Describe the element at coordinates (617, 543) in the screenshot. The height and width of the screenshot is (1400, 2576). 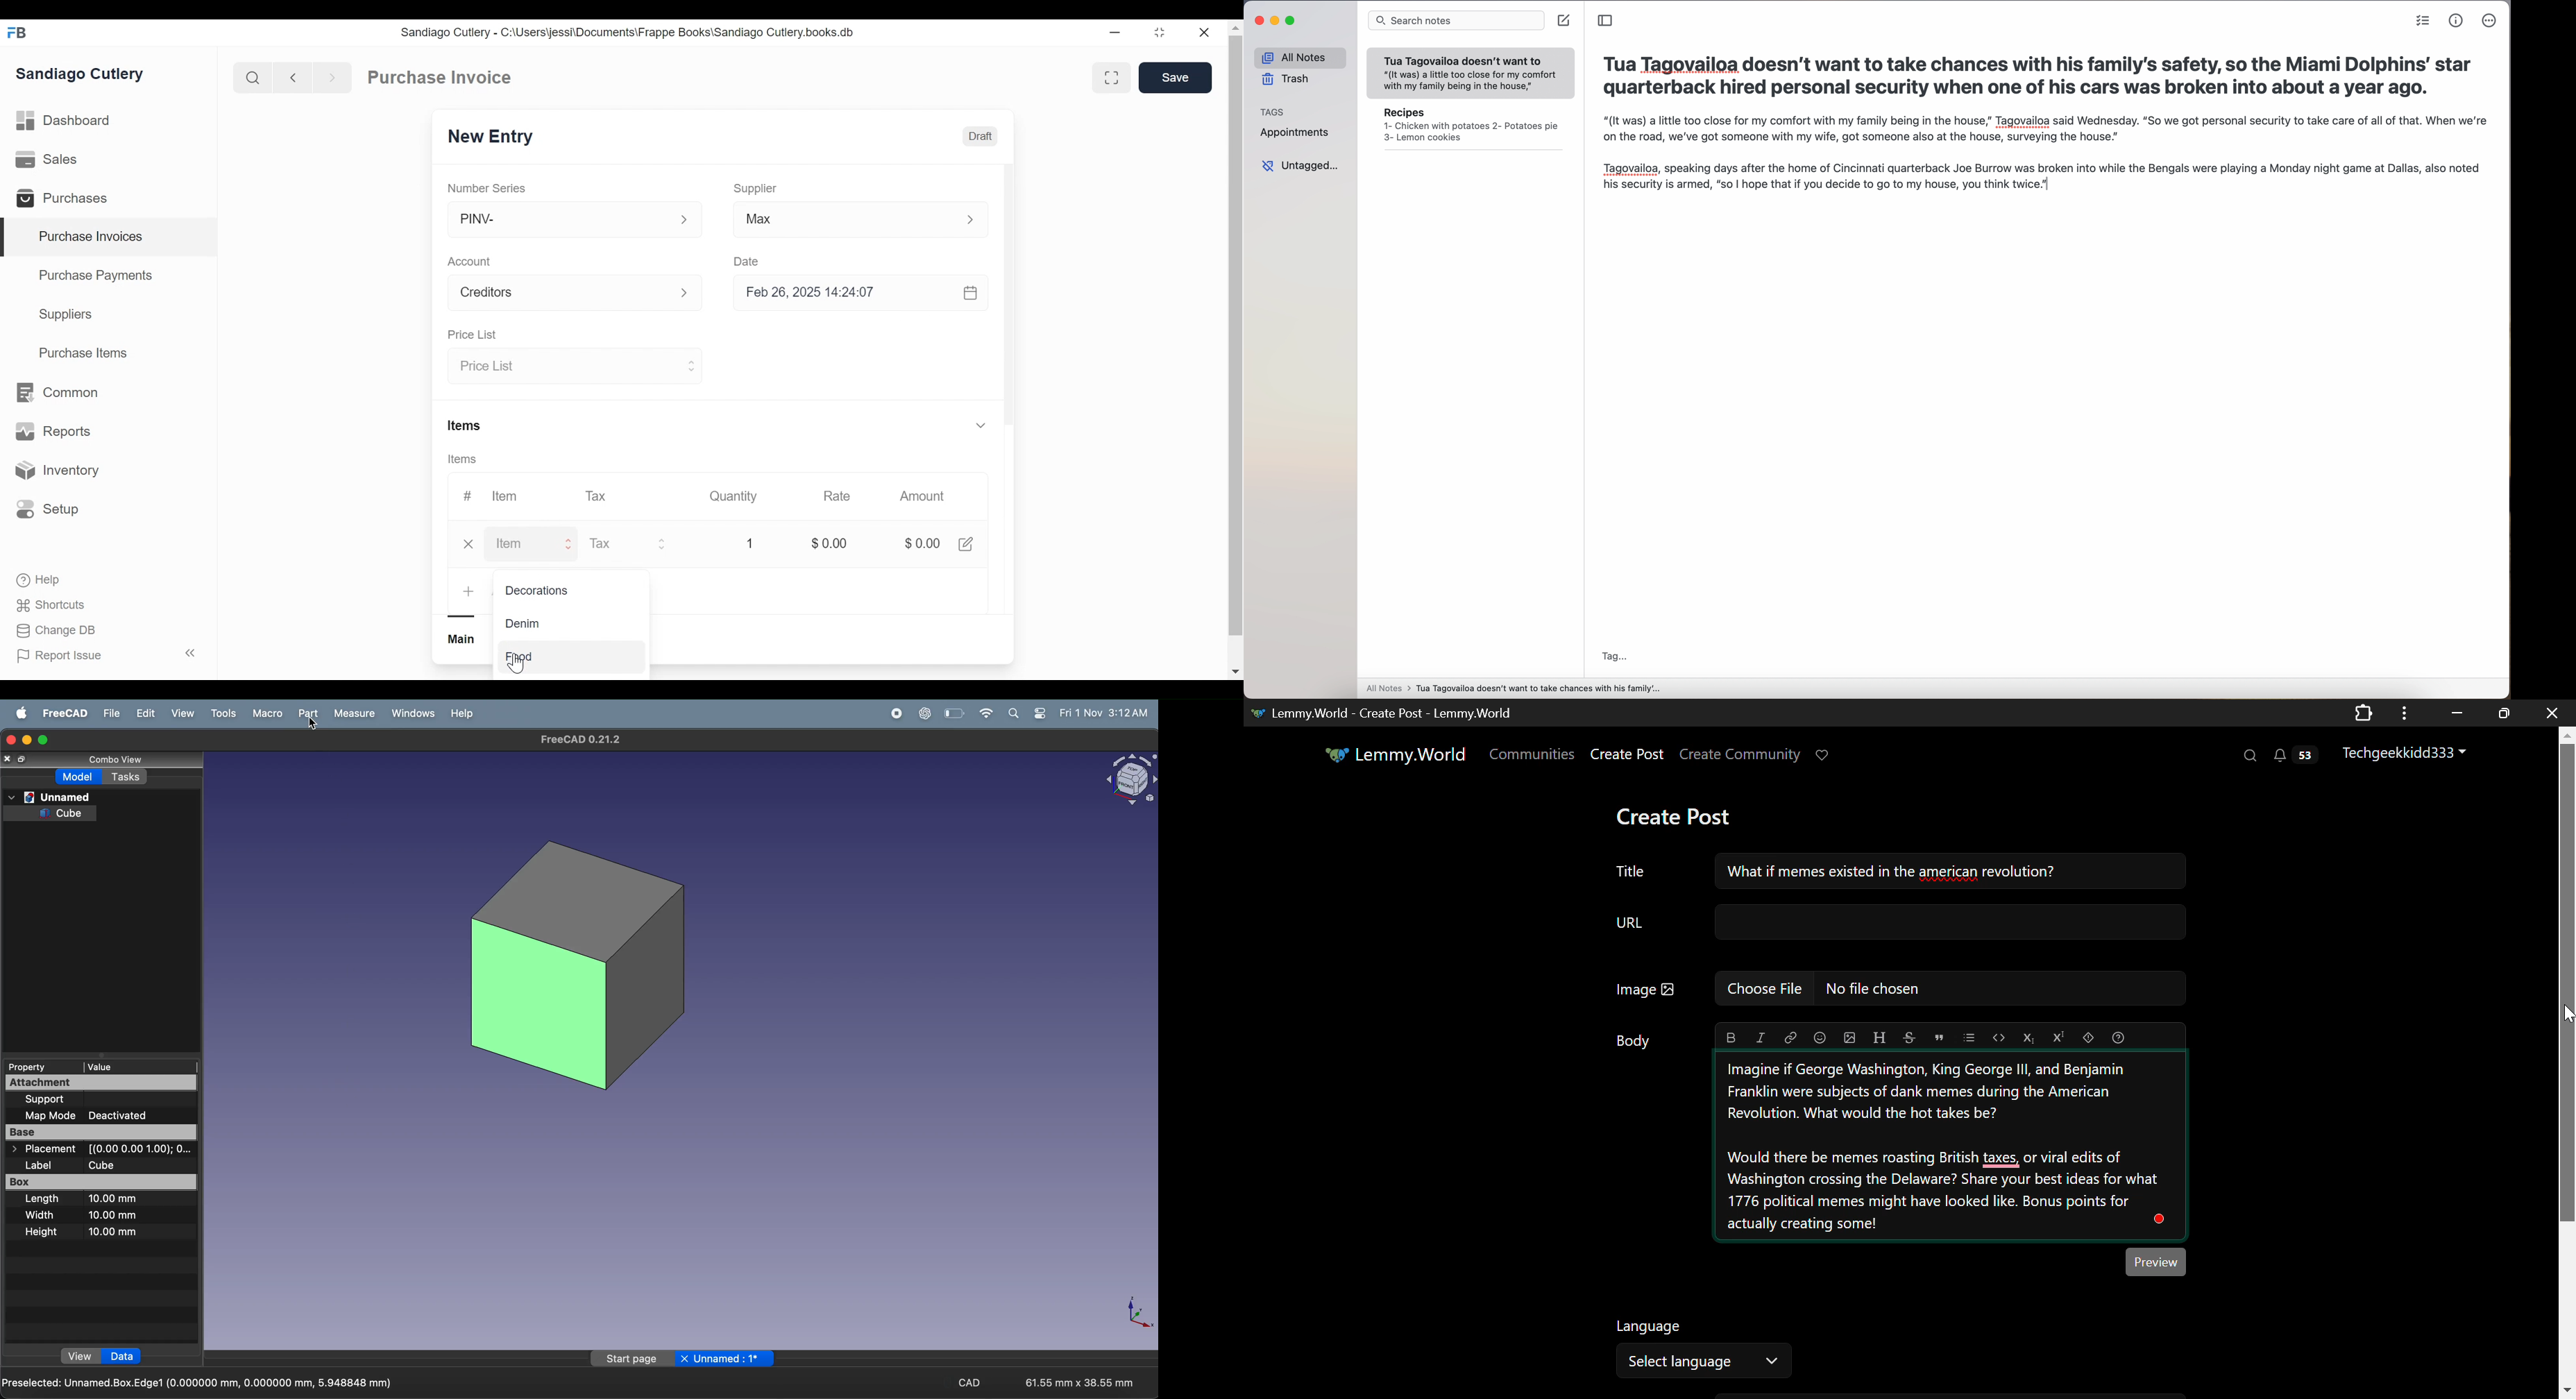
I see `Tax` at that location.